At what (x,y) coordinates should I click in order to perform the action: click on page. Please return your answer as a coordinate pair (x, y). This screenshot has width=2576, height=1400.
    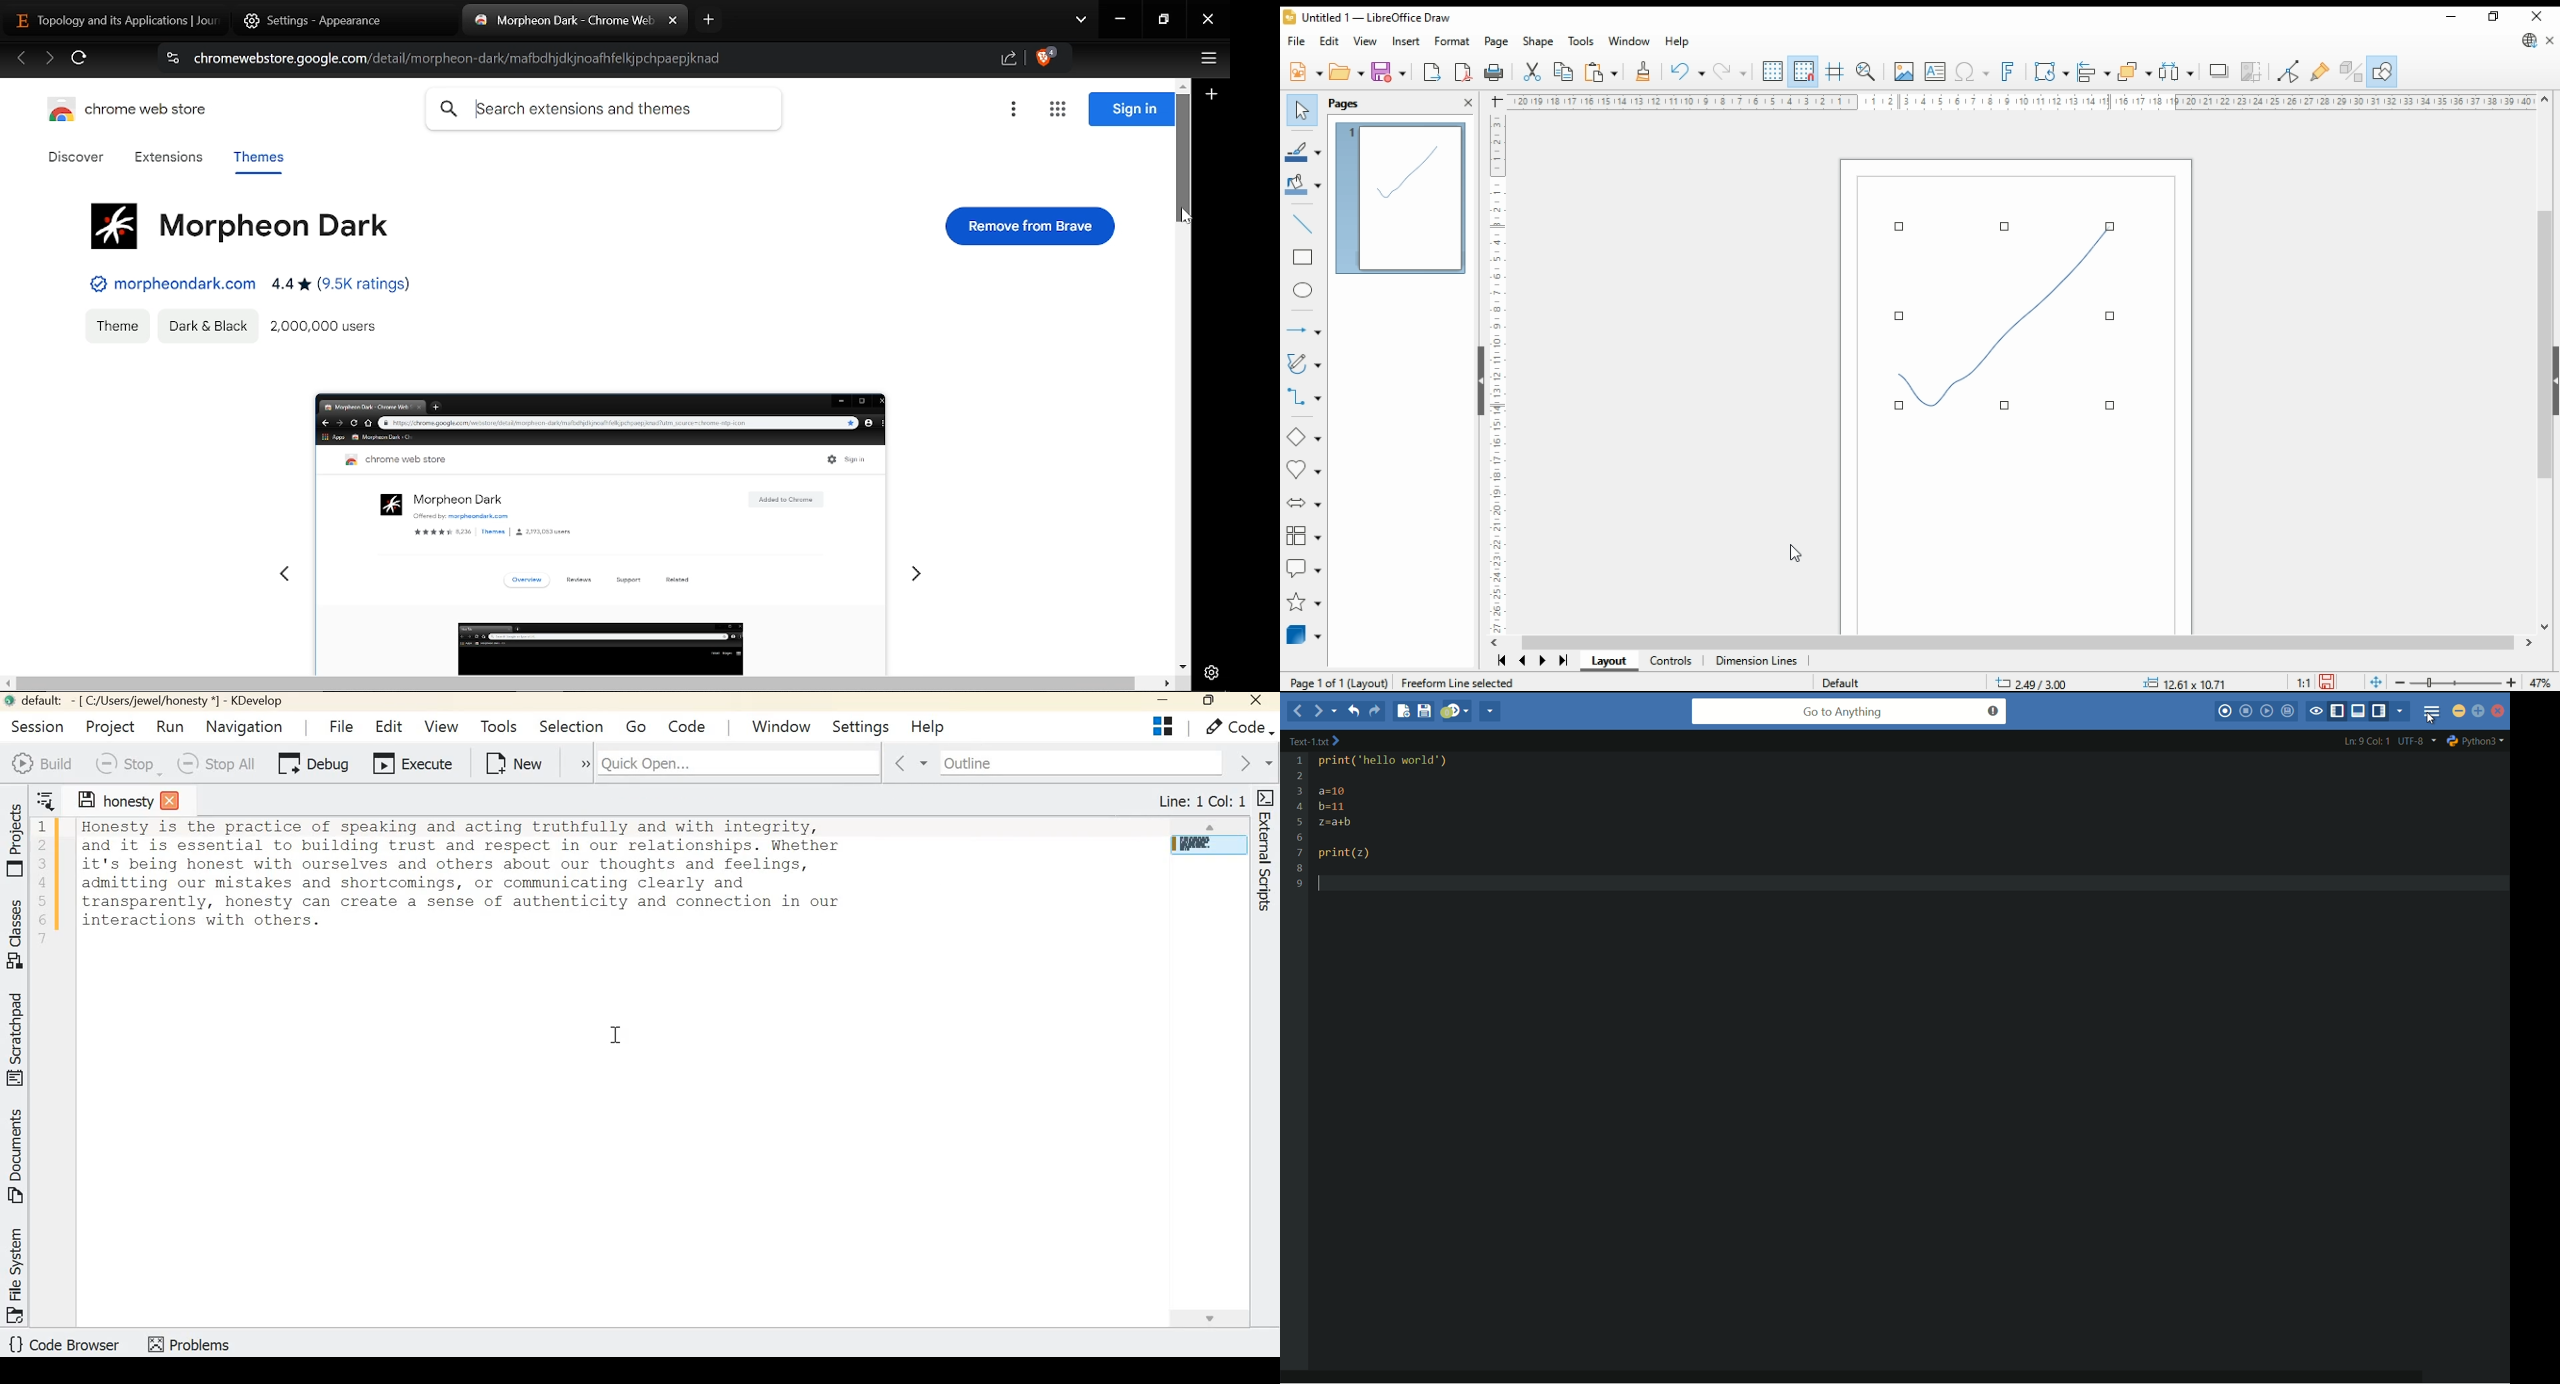
    Looking at the image, I should click on (1496, 41).